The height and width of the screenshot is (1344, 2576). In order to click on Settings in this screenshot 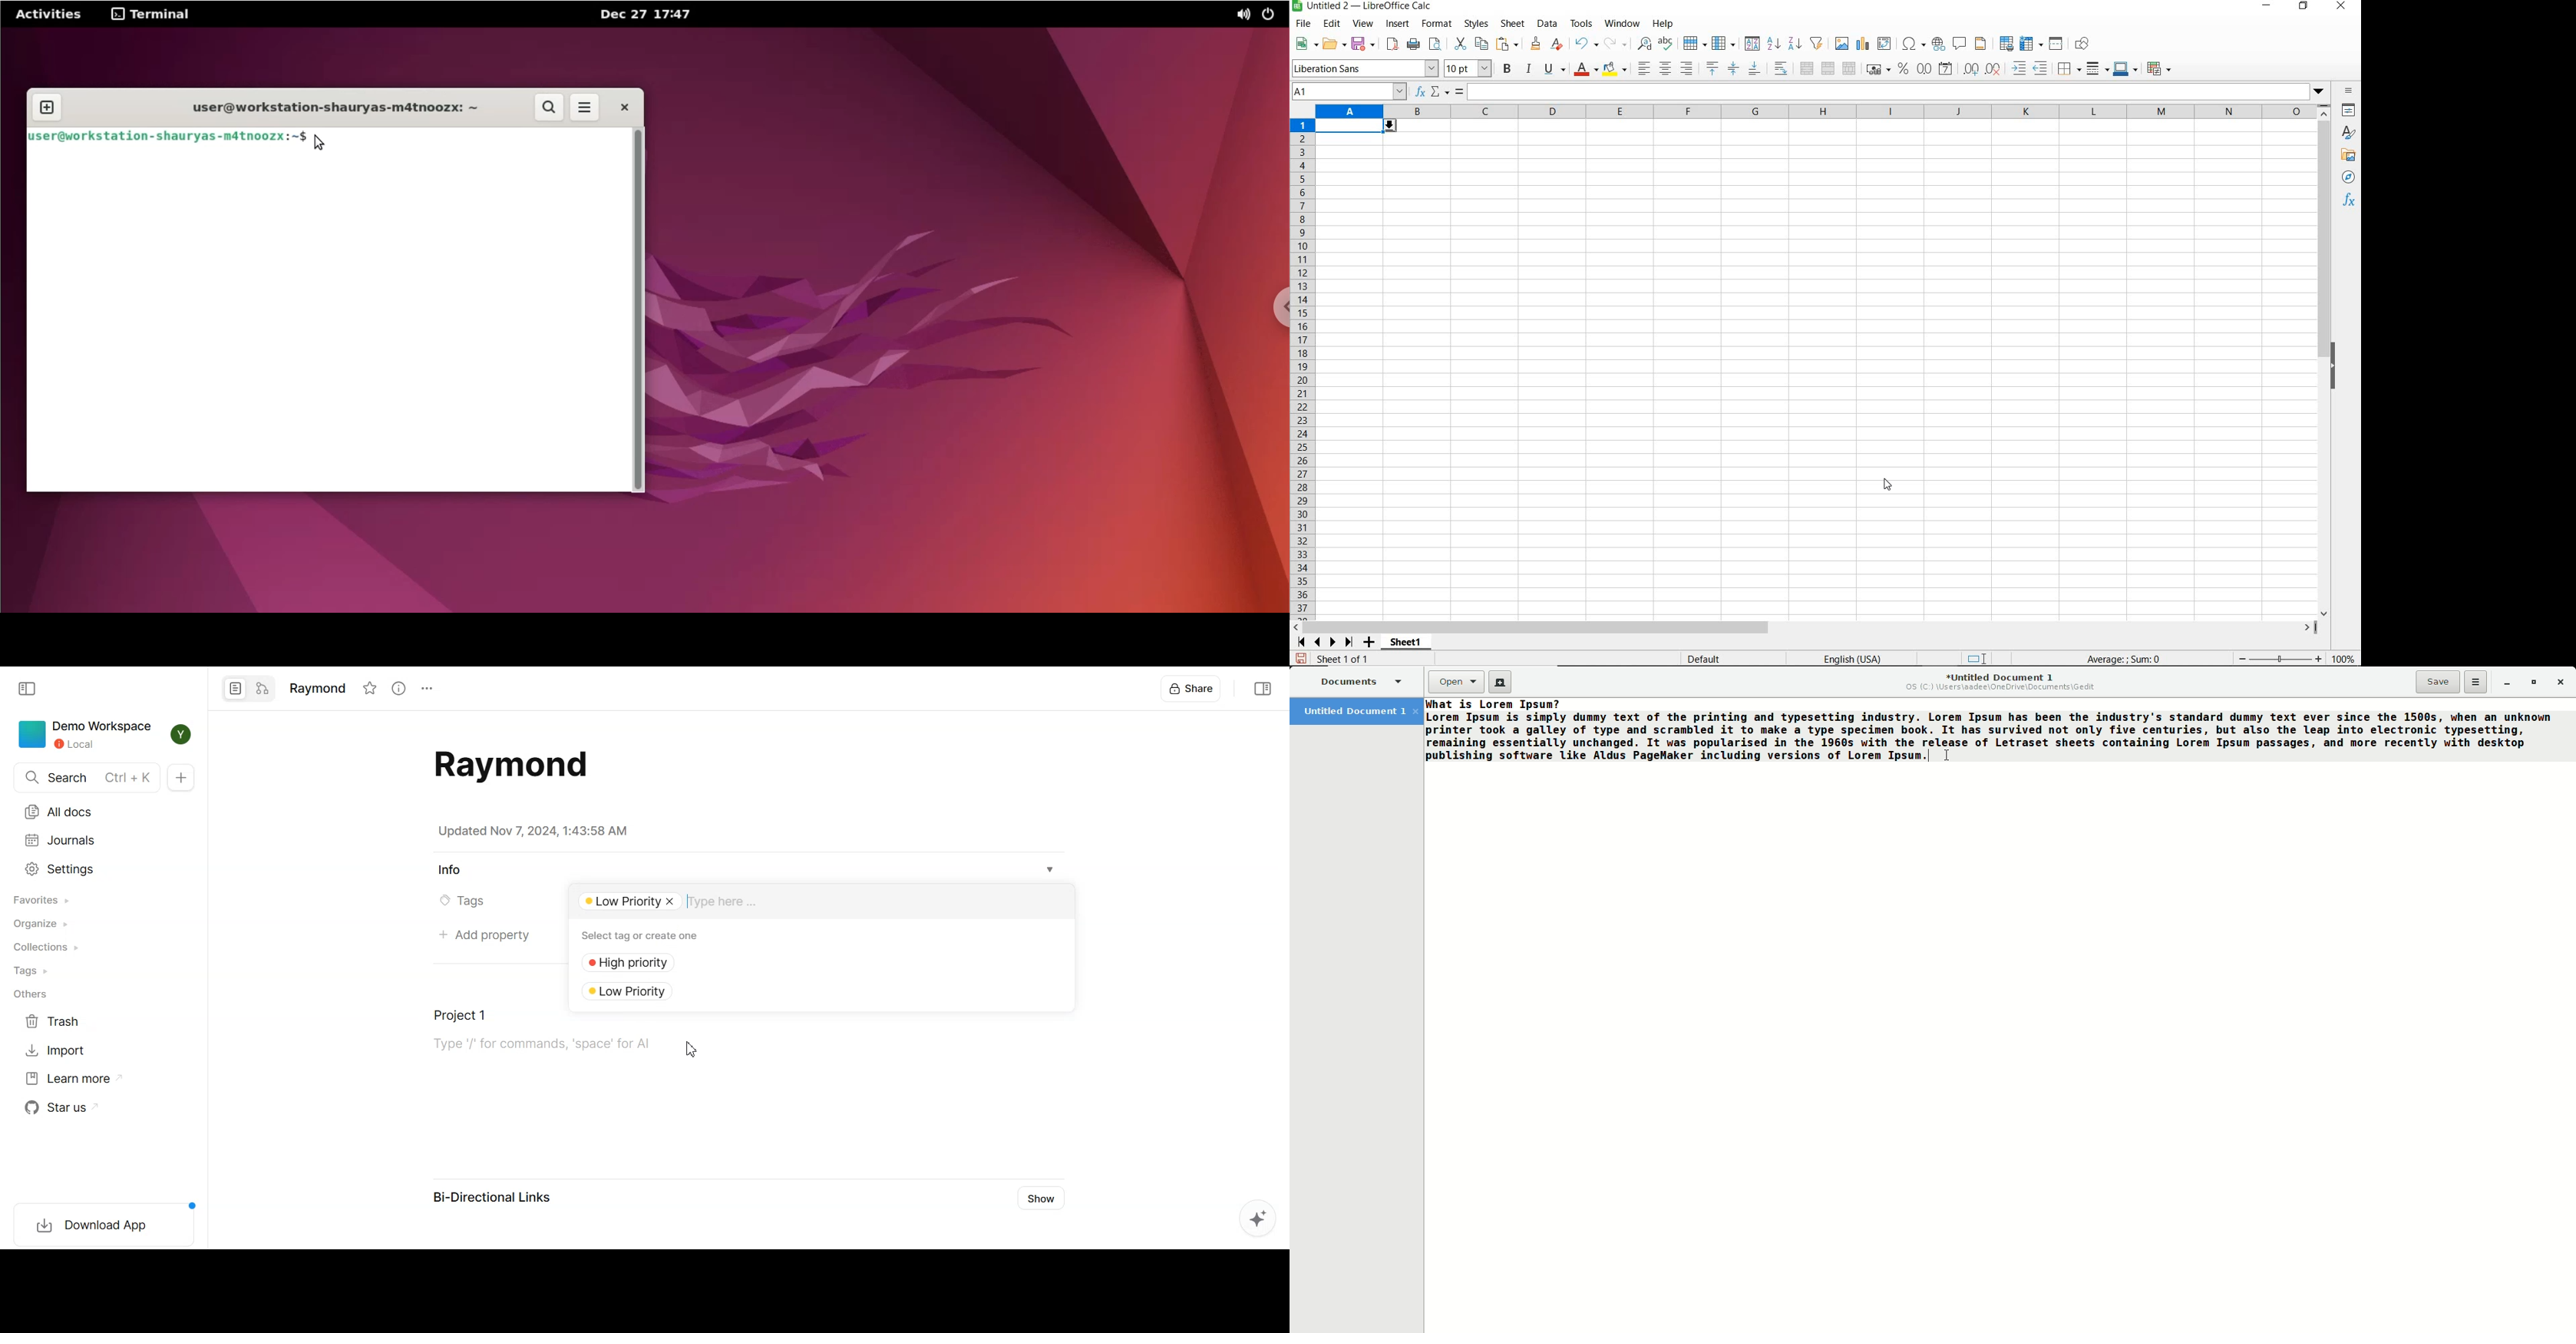, I will do `click(426, 689)`.